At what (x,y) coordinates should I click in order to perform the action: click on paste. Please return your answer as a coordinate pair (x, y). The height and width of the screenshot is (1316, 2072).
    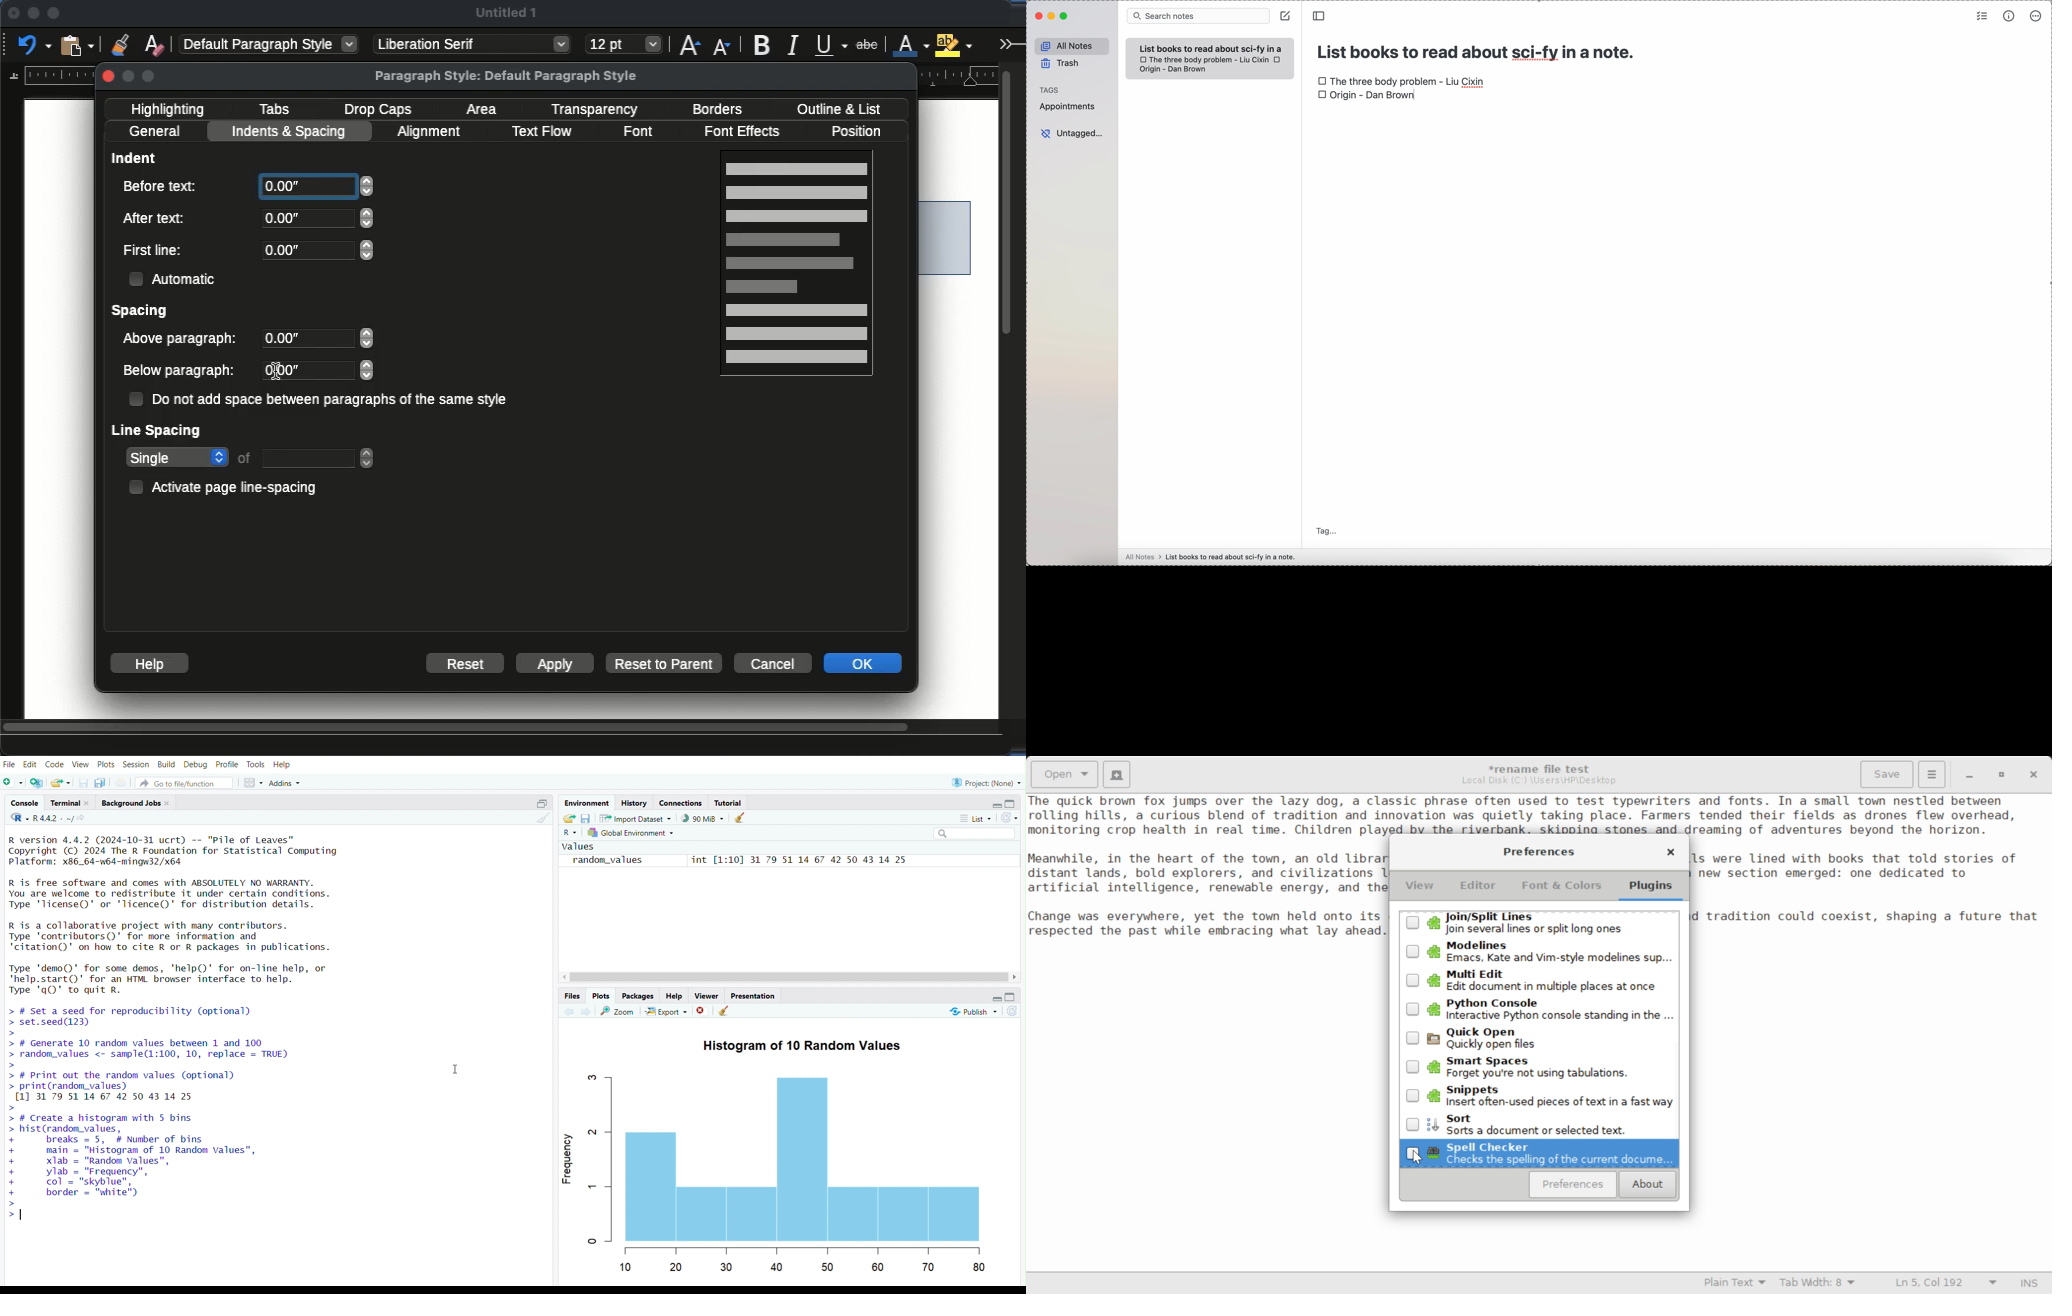
    Looking at the image, I should click on (79, 44).